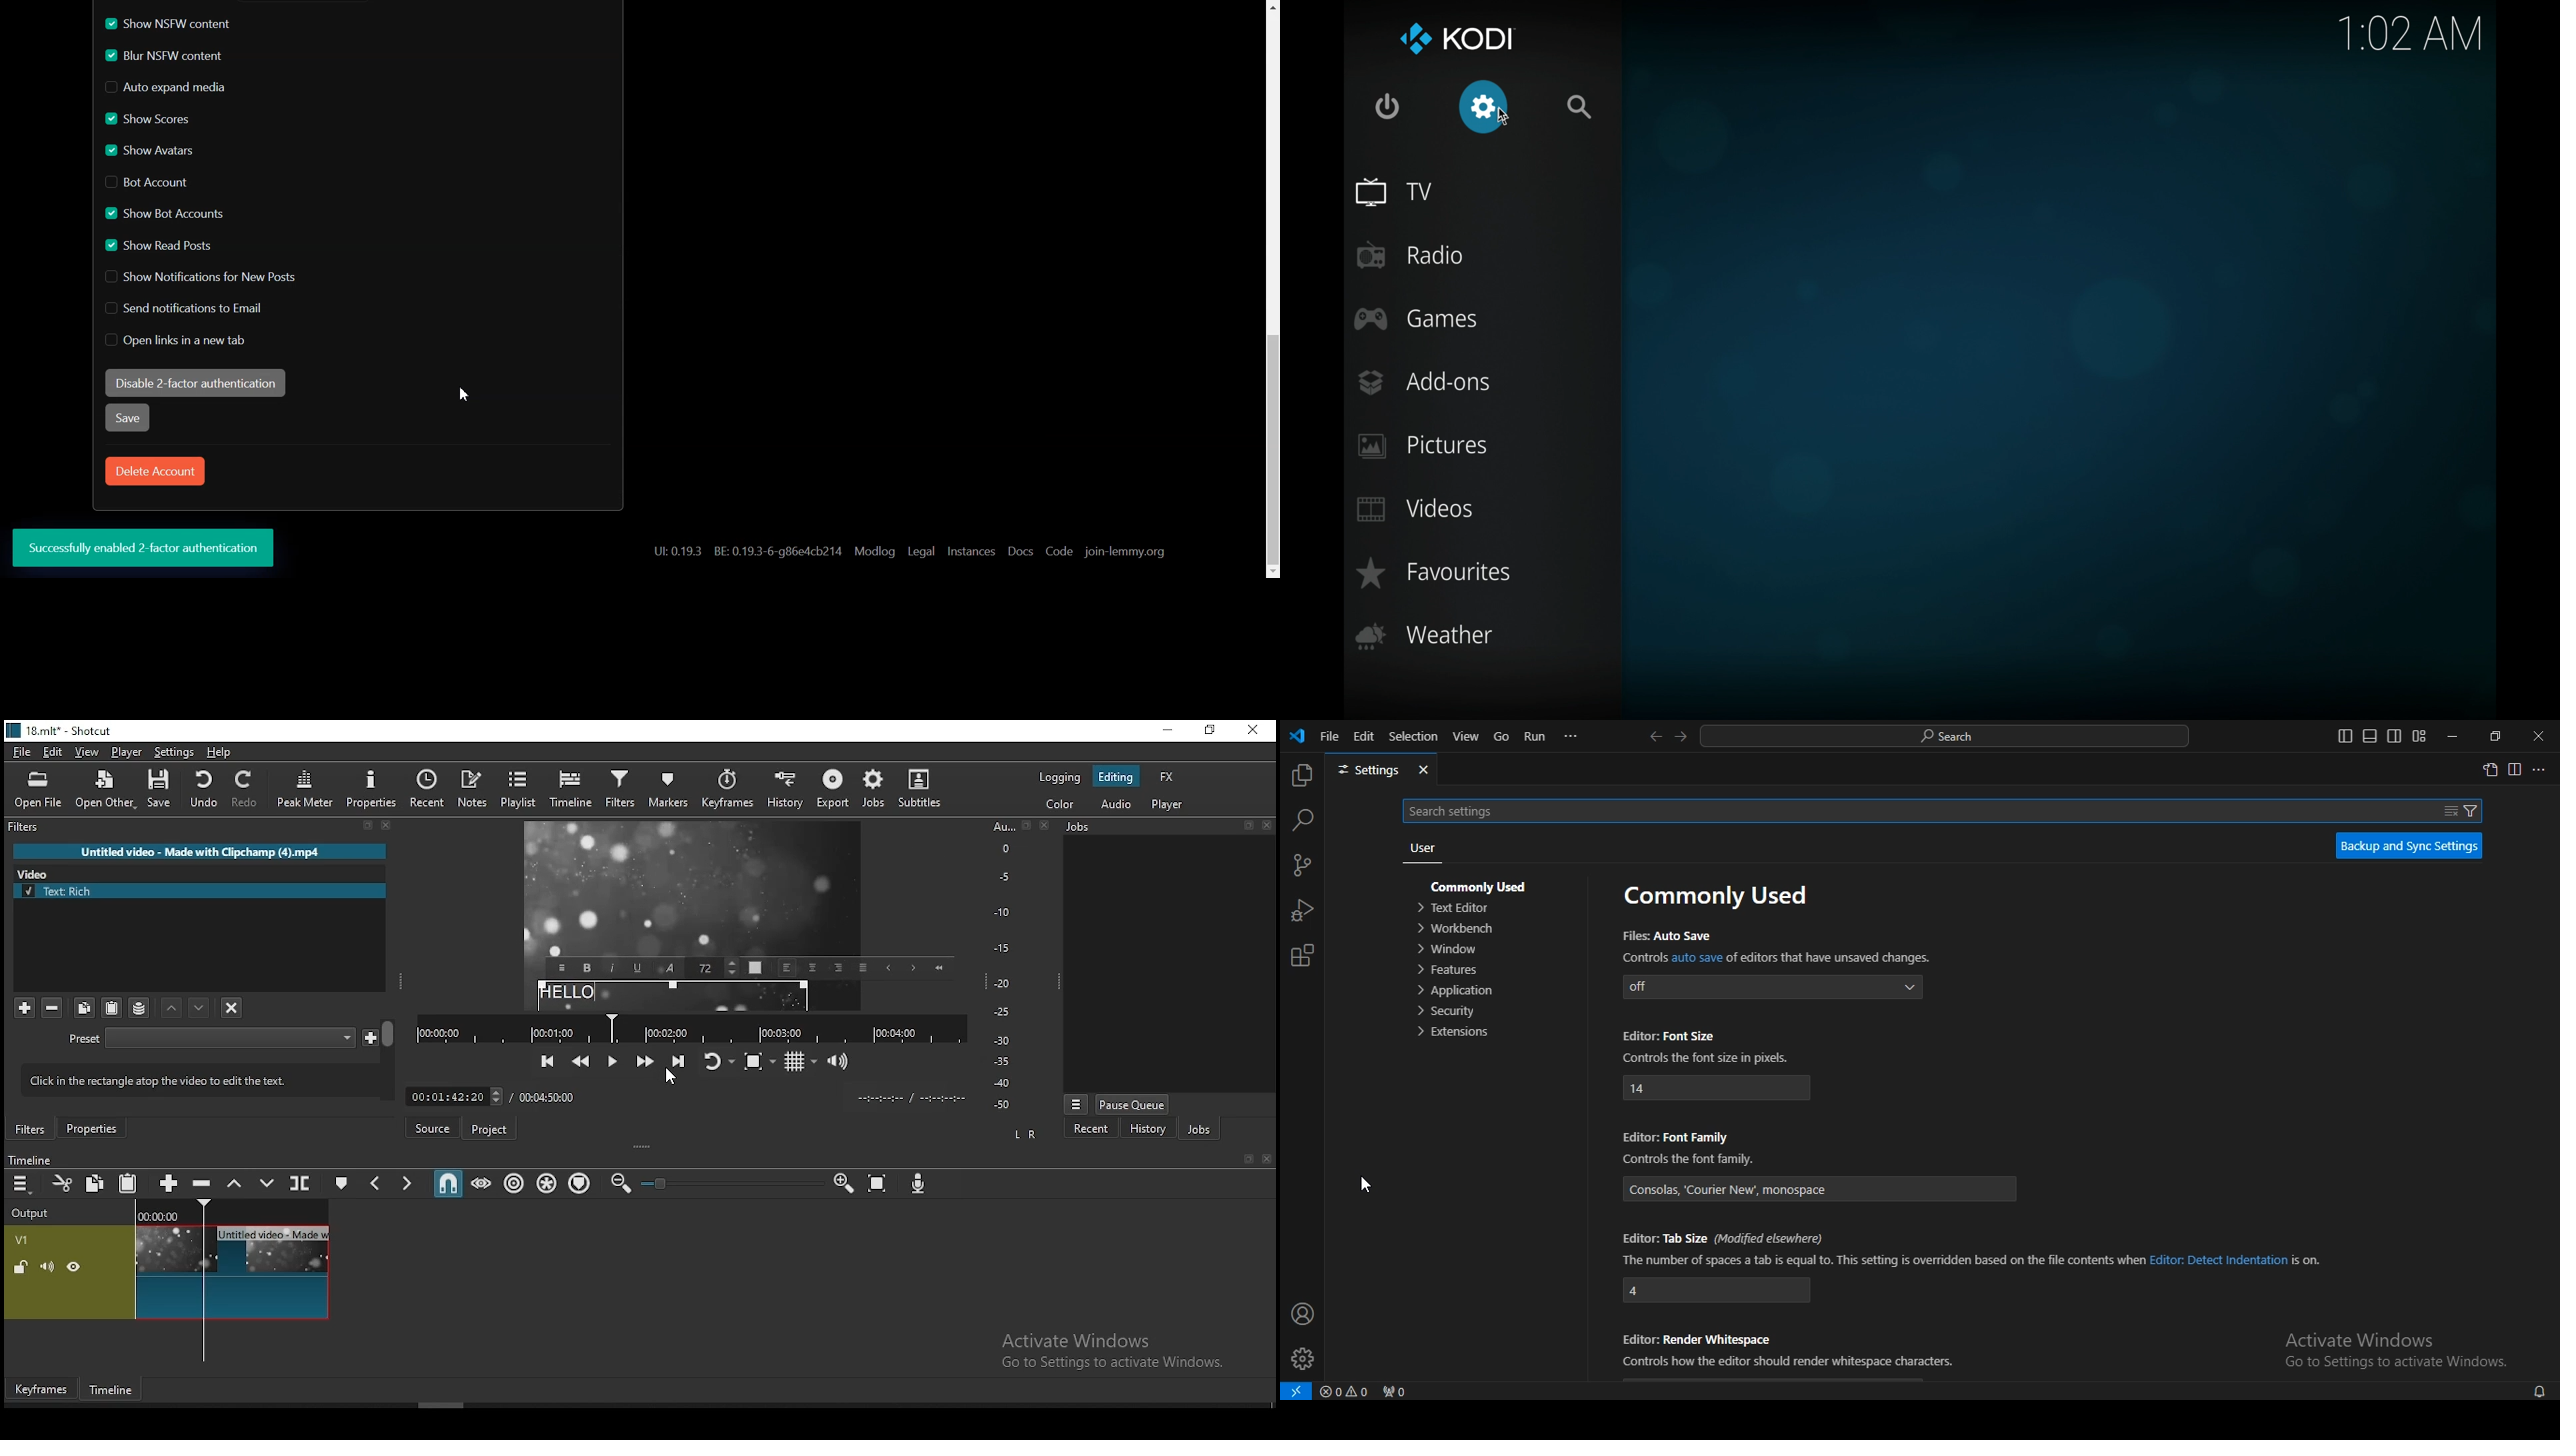  What do you see at coordinates (173, 1008) in the screenshot?
I see `move filter down` at bounding box center [173, 1008].